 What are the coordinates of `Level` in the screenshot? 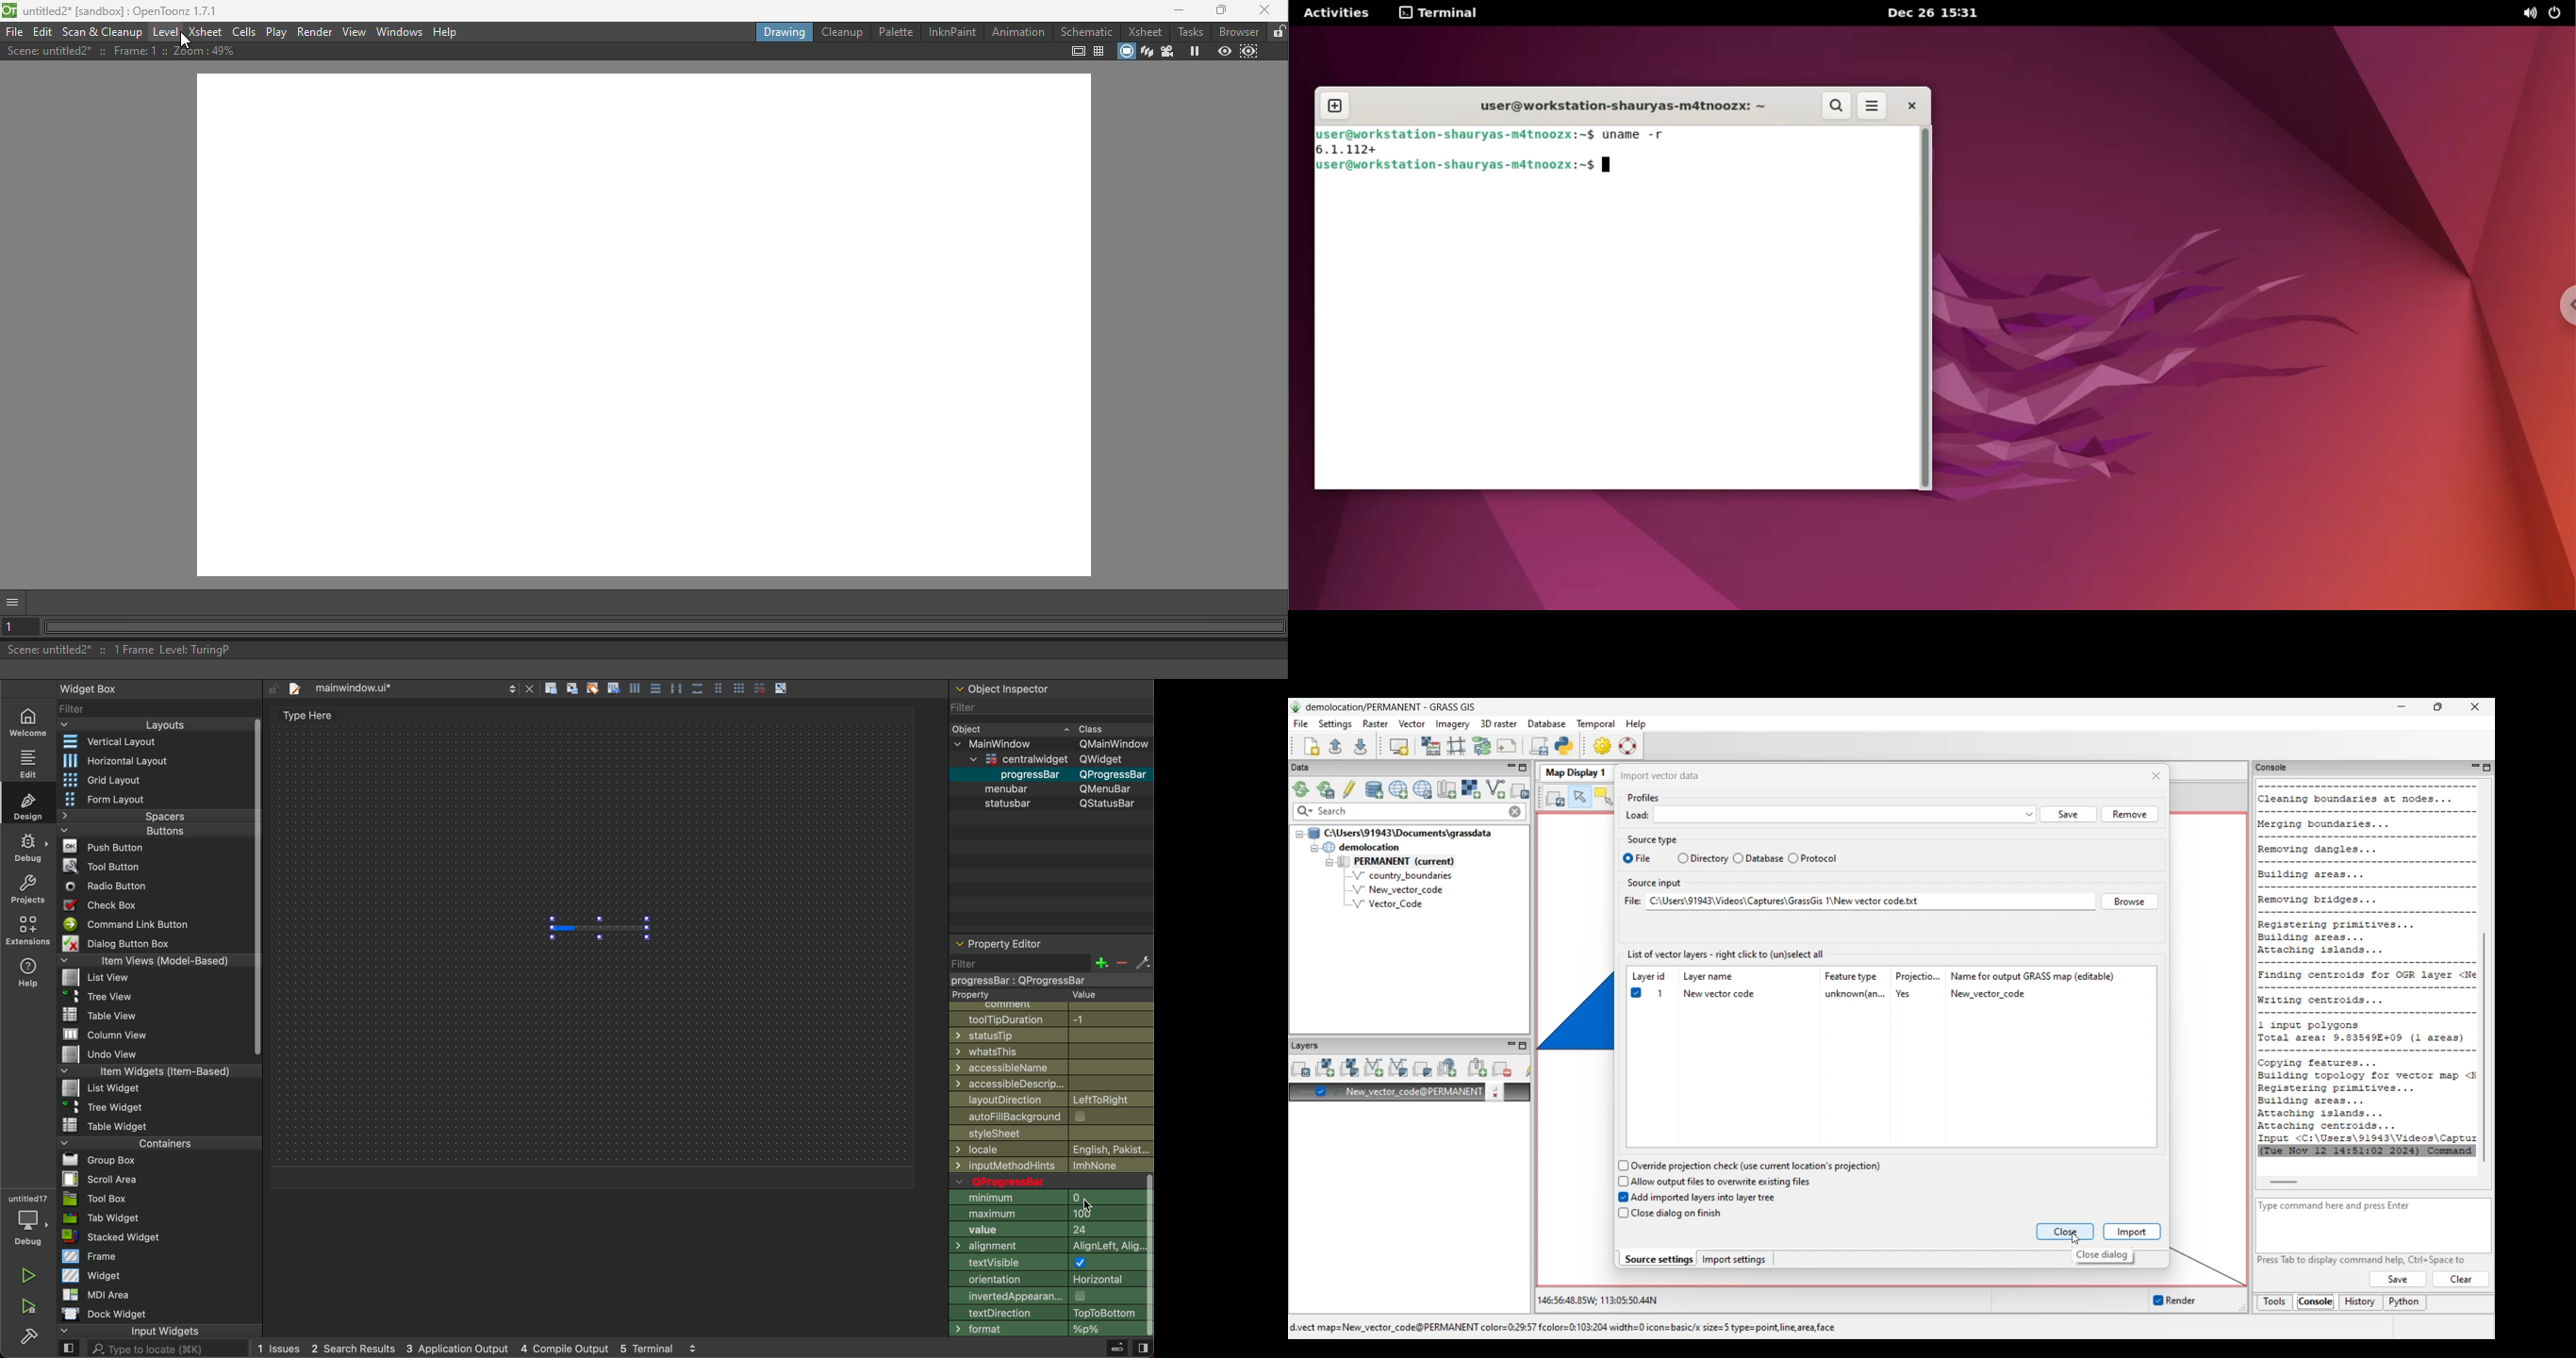 It's located at (164, 32).